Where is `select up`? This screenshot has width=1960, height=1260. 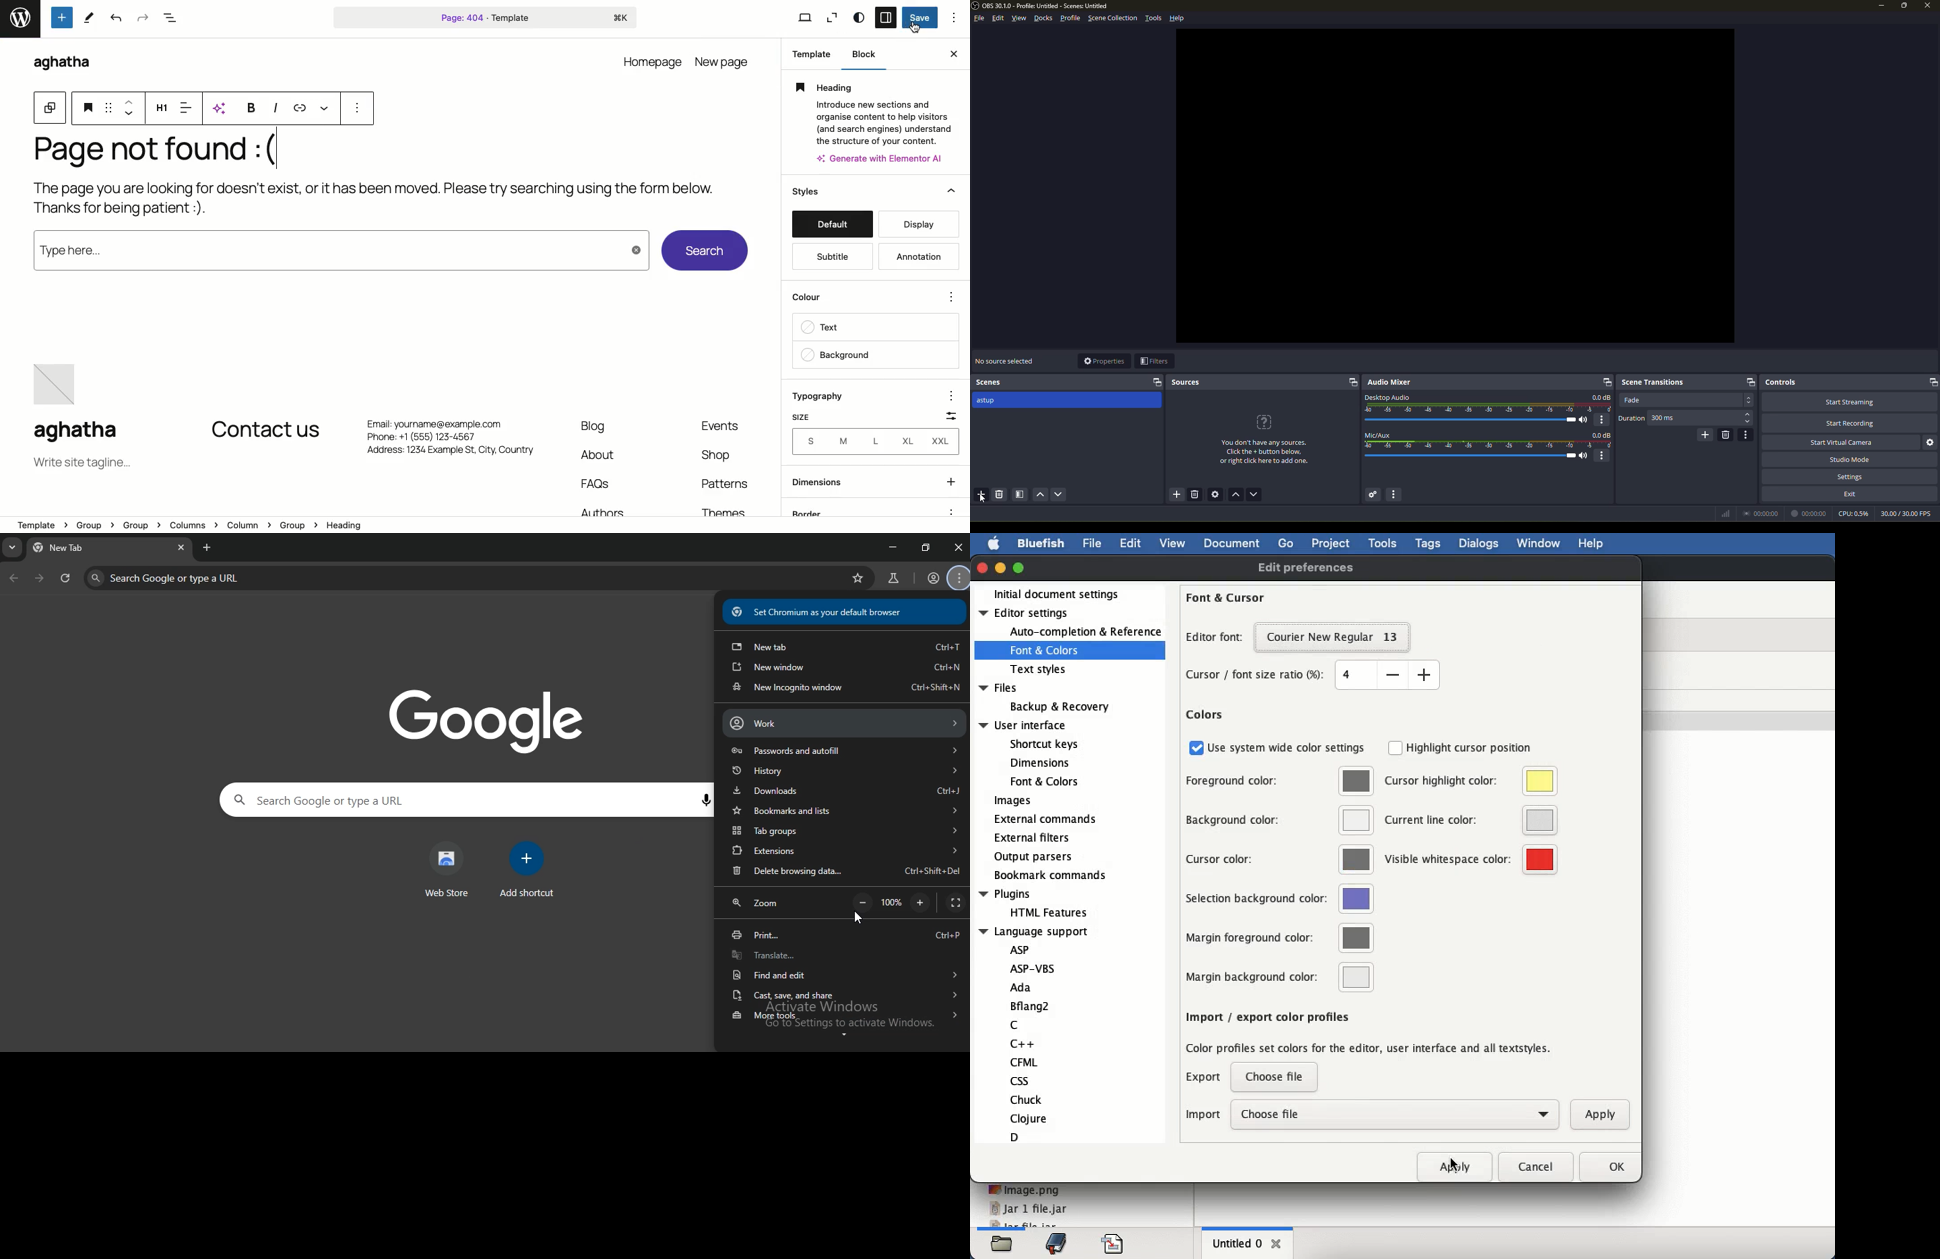
select up is located at coordinates (1748, 413).